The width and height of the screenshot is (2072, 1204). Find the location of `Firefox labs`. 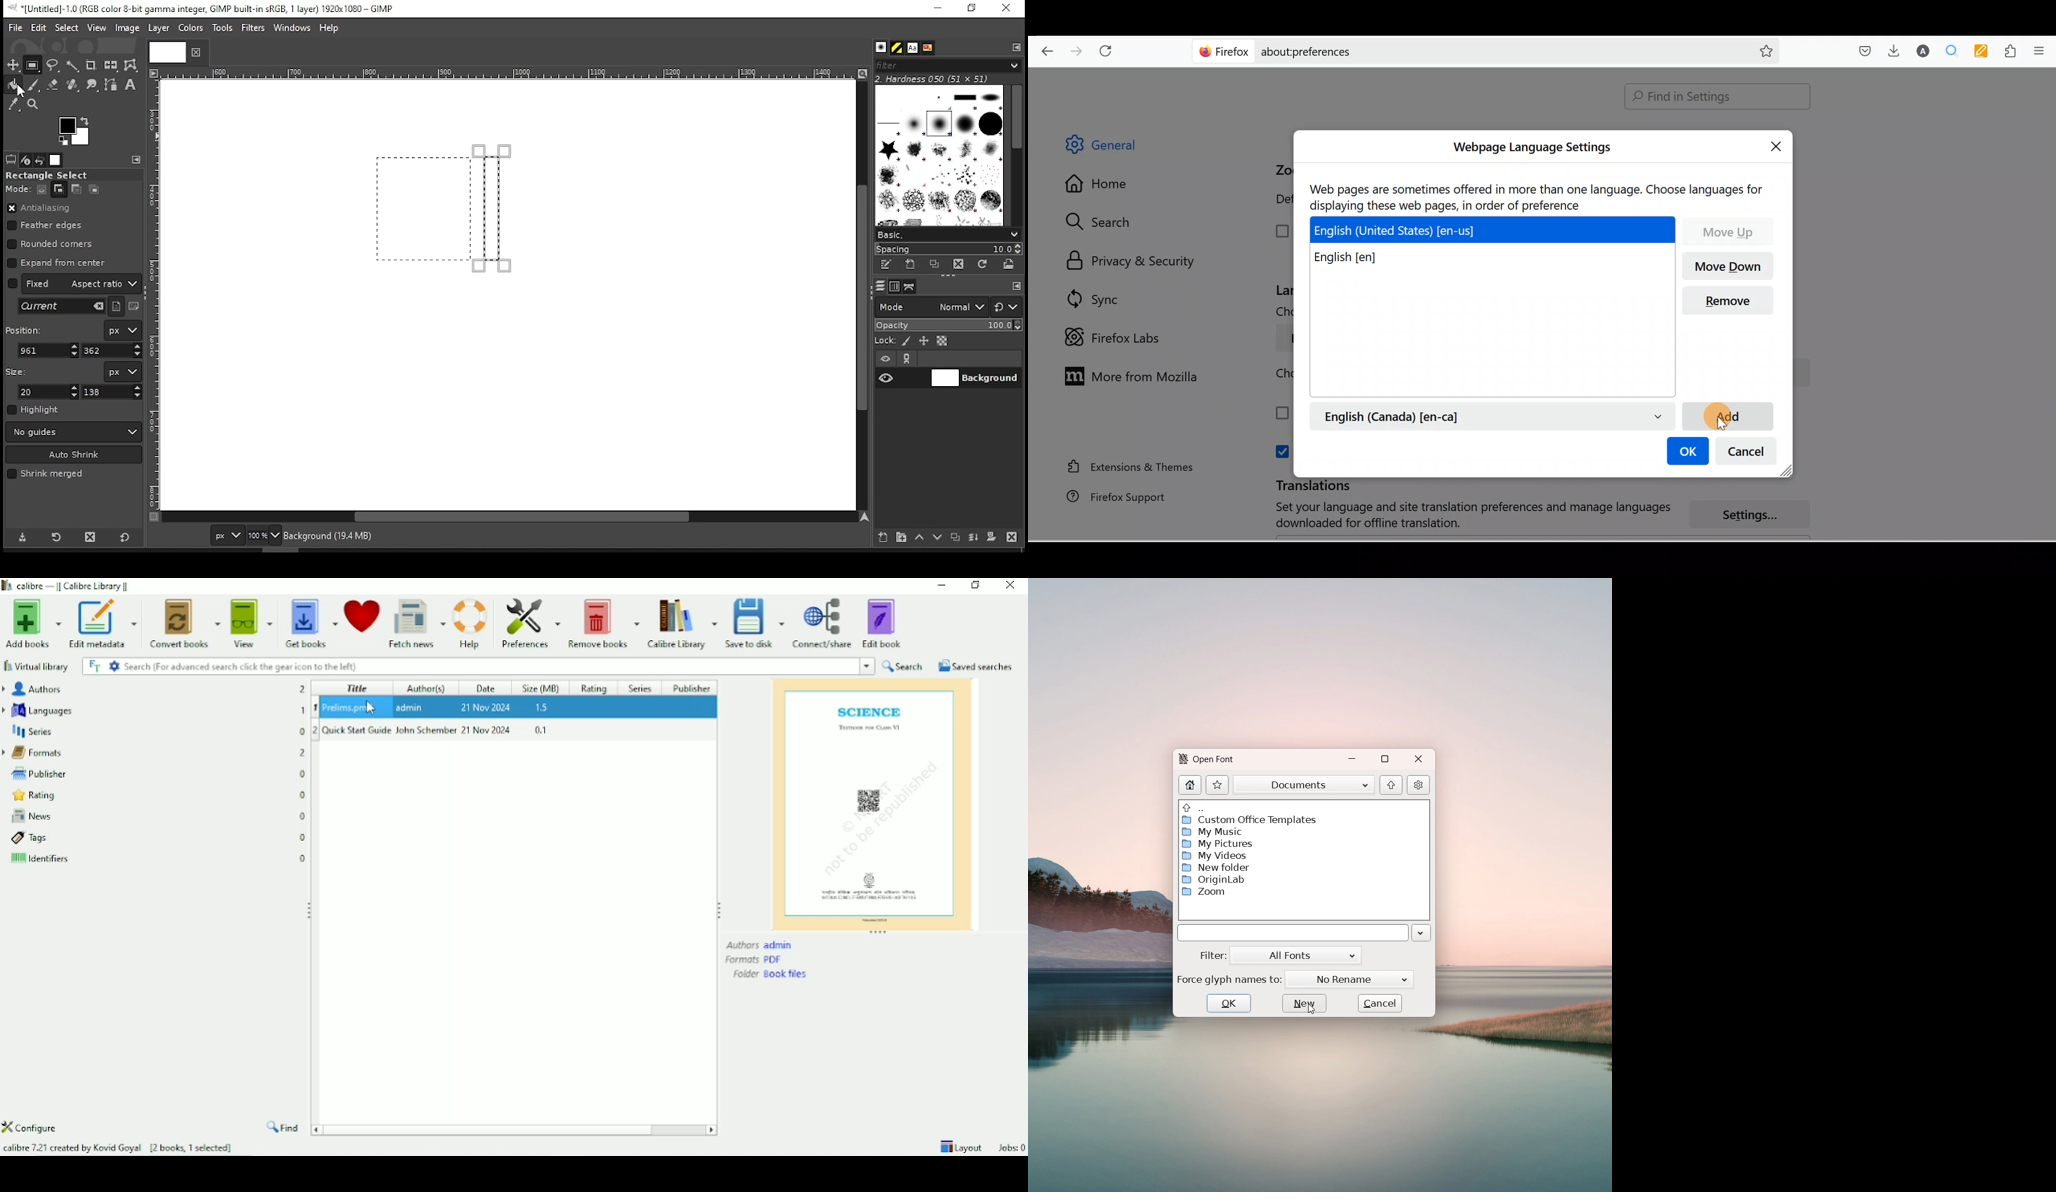

Firefox labs is located at coordinates (1116, 338).